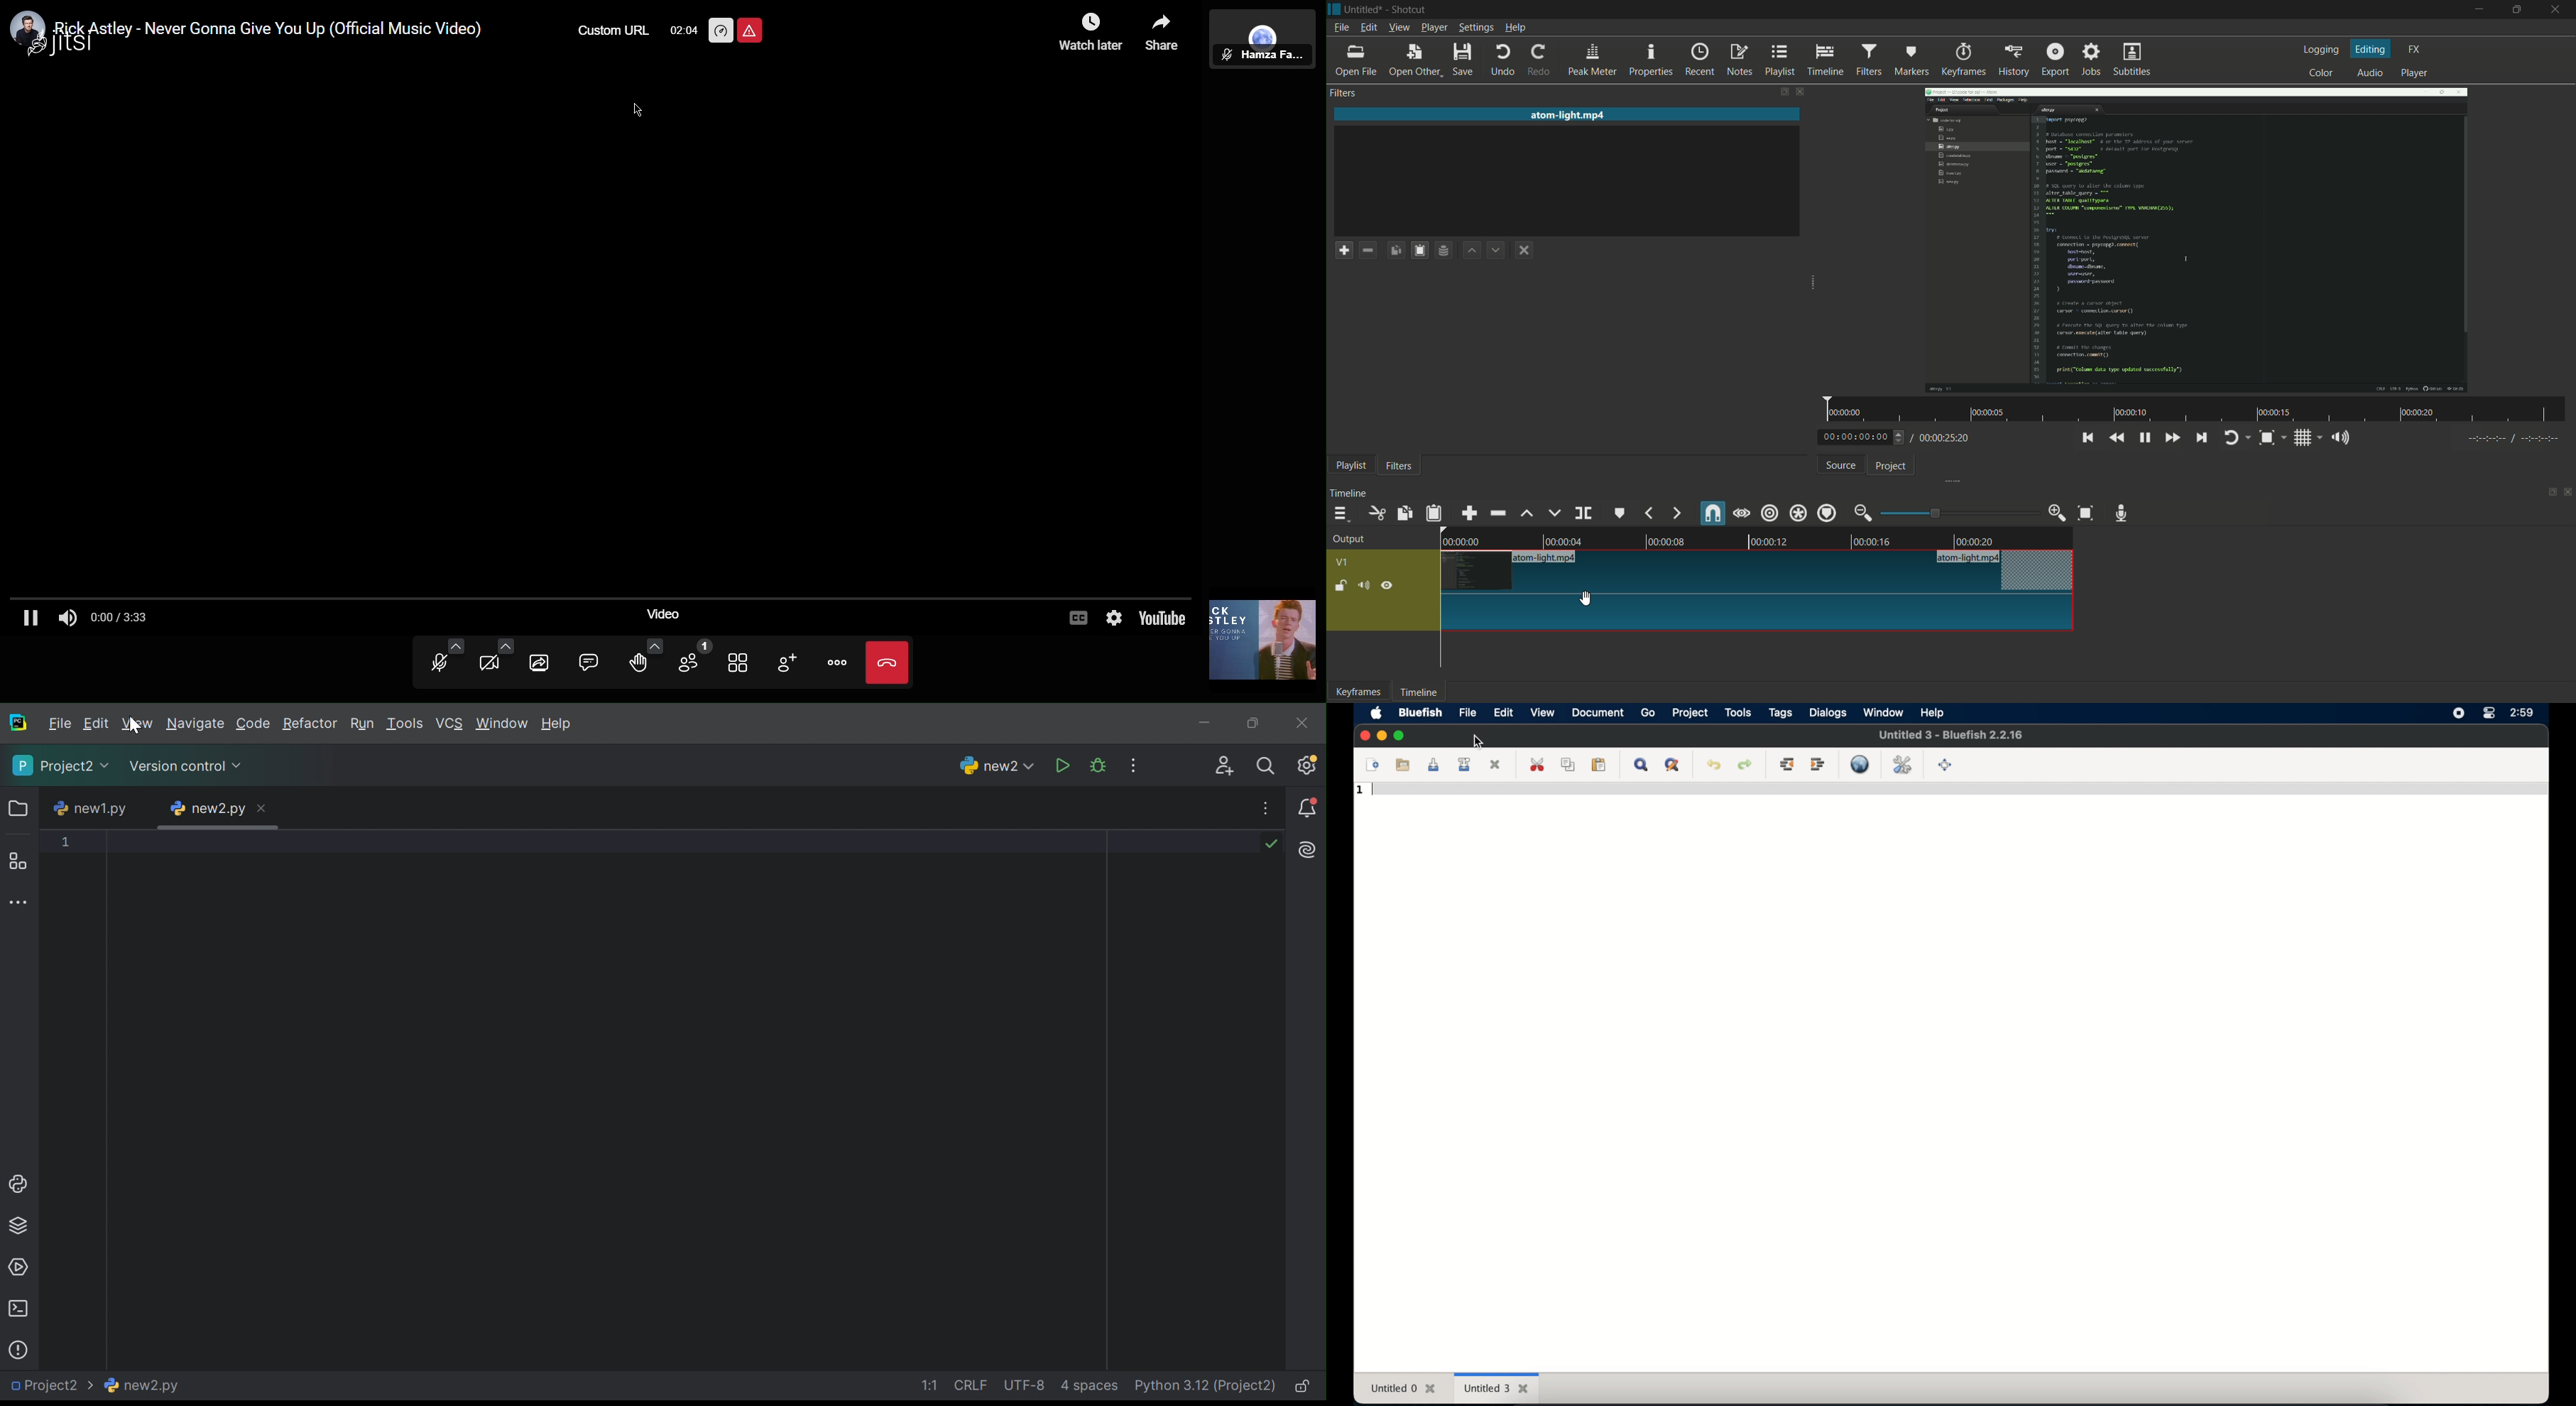 The image size is (2576, 1428). What do you see at coordinates (1401, 736) in the screenshot?
I see `maximize` at bounding box center [1401, 736].